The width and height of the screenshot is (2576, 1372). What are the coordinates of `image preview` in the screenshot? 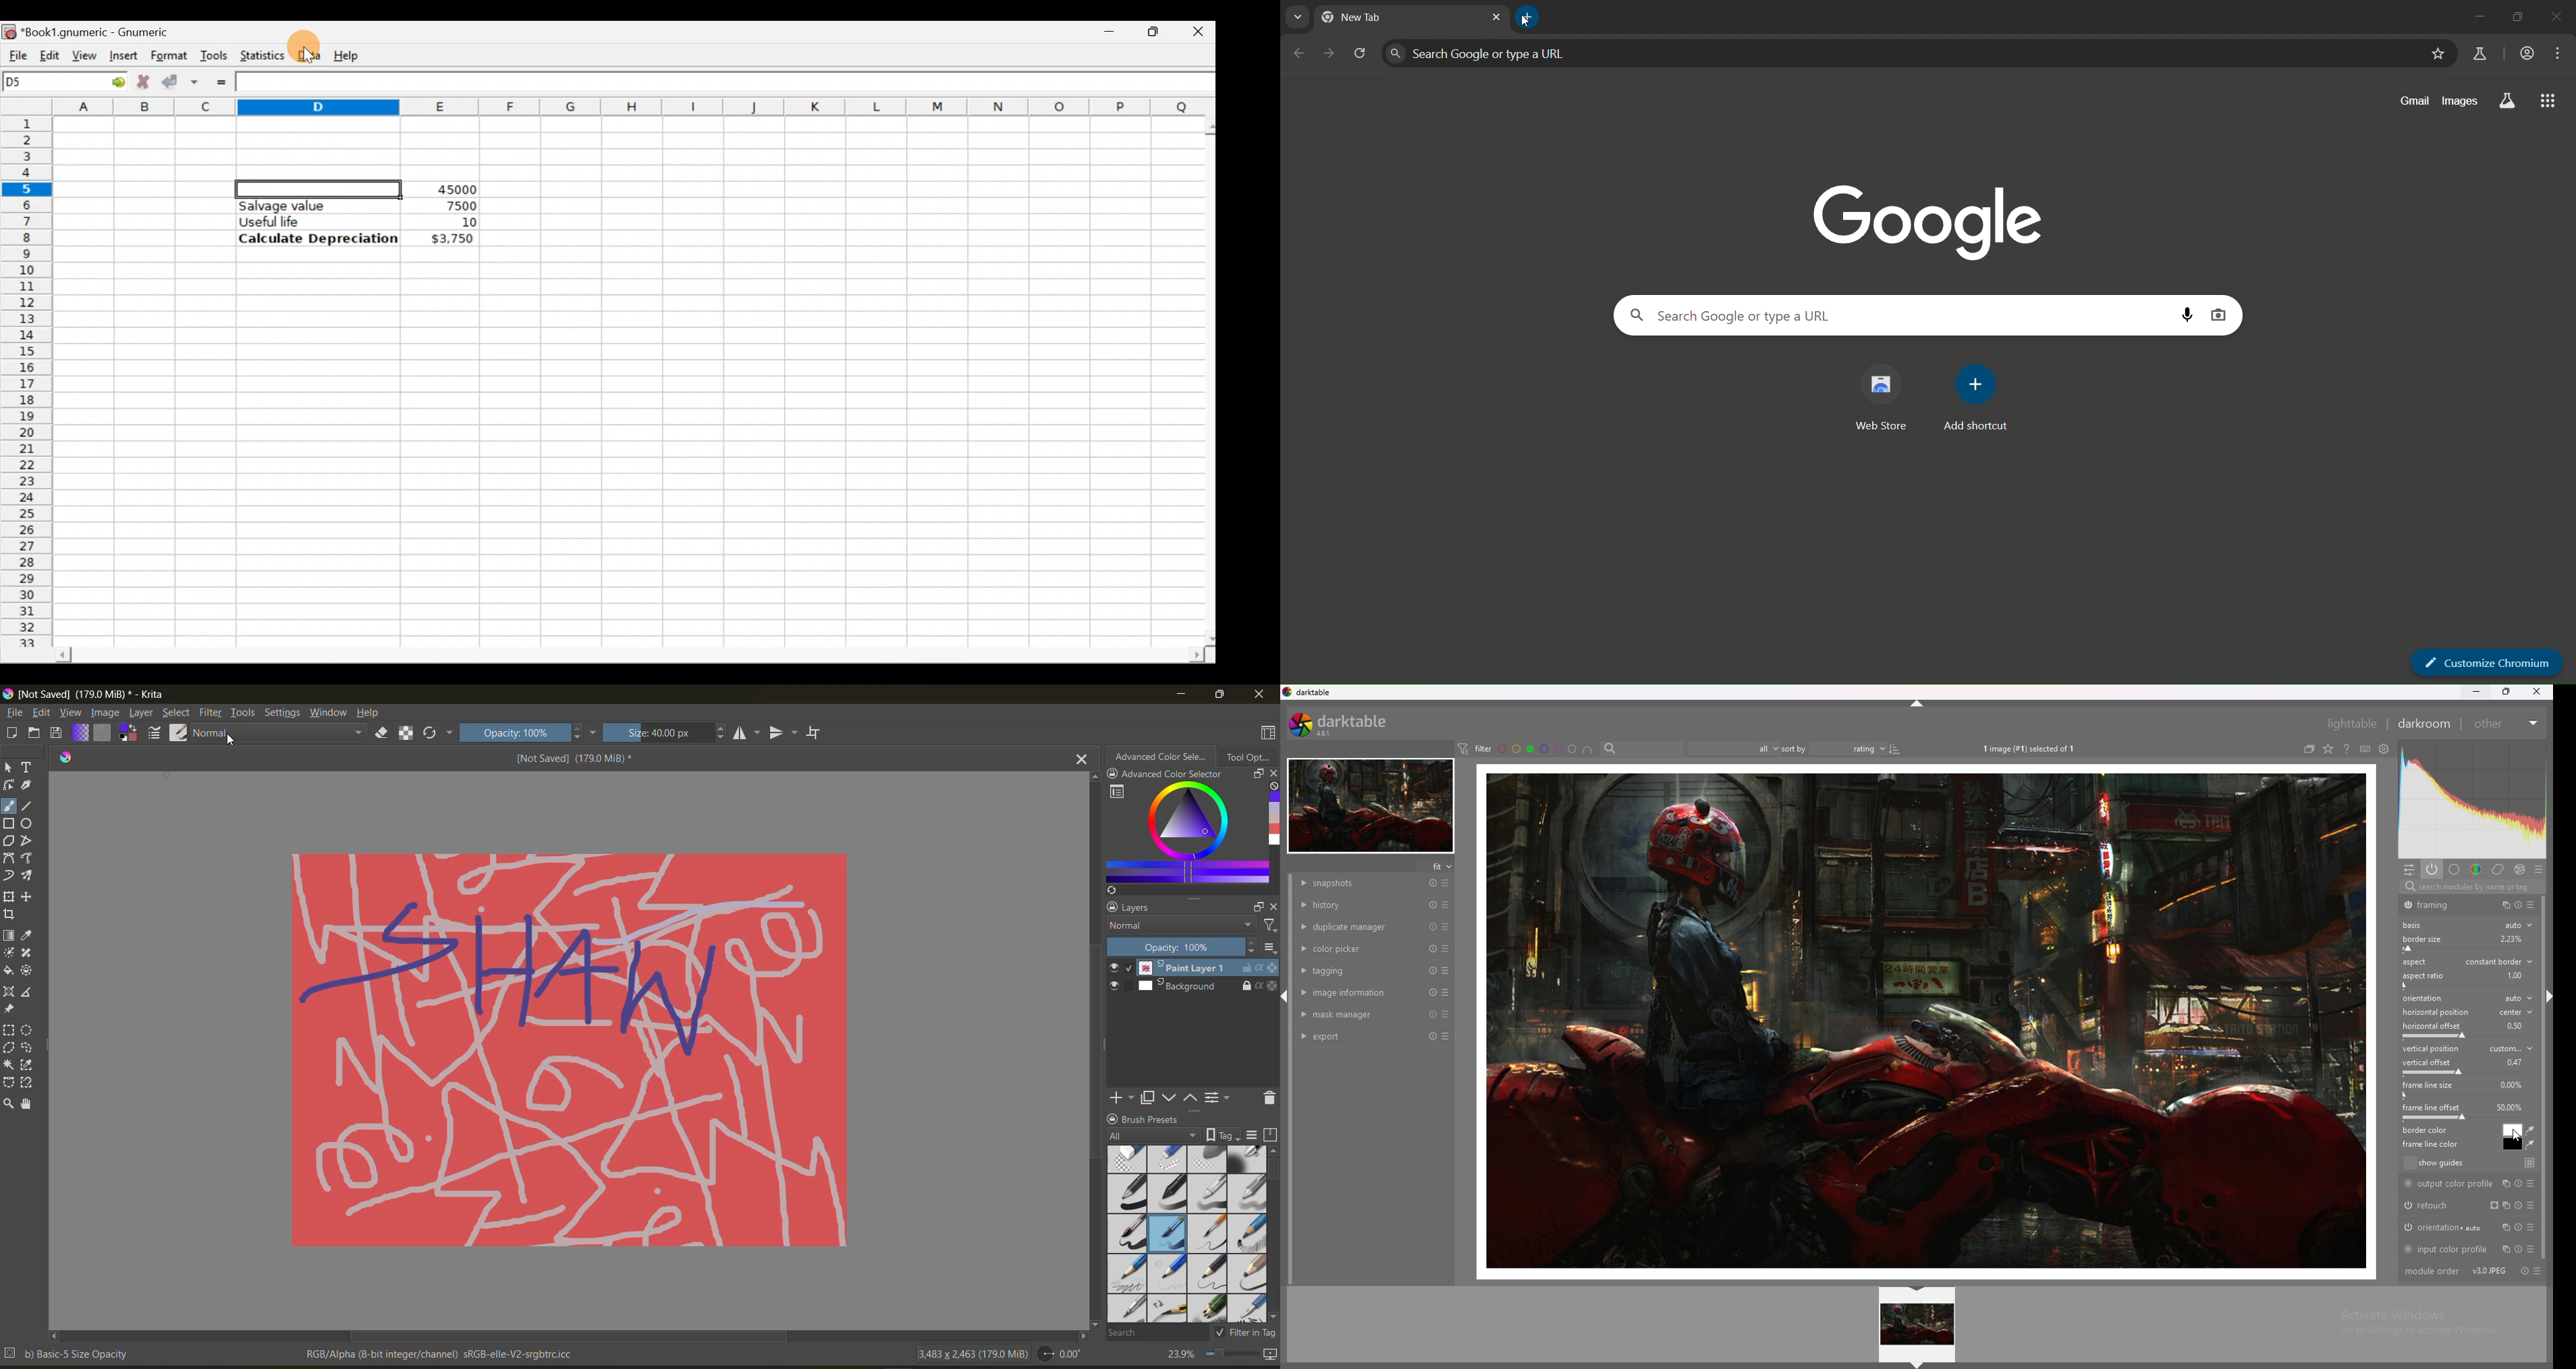 It's located at (1918, 1325).